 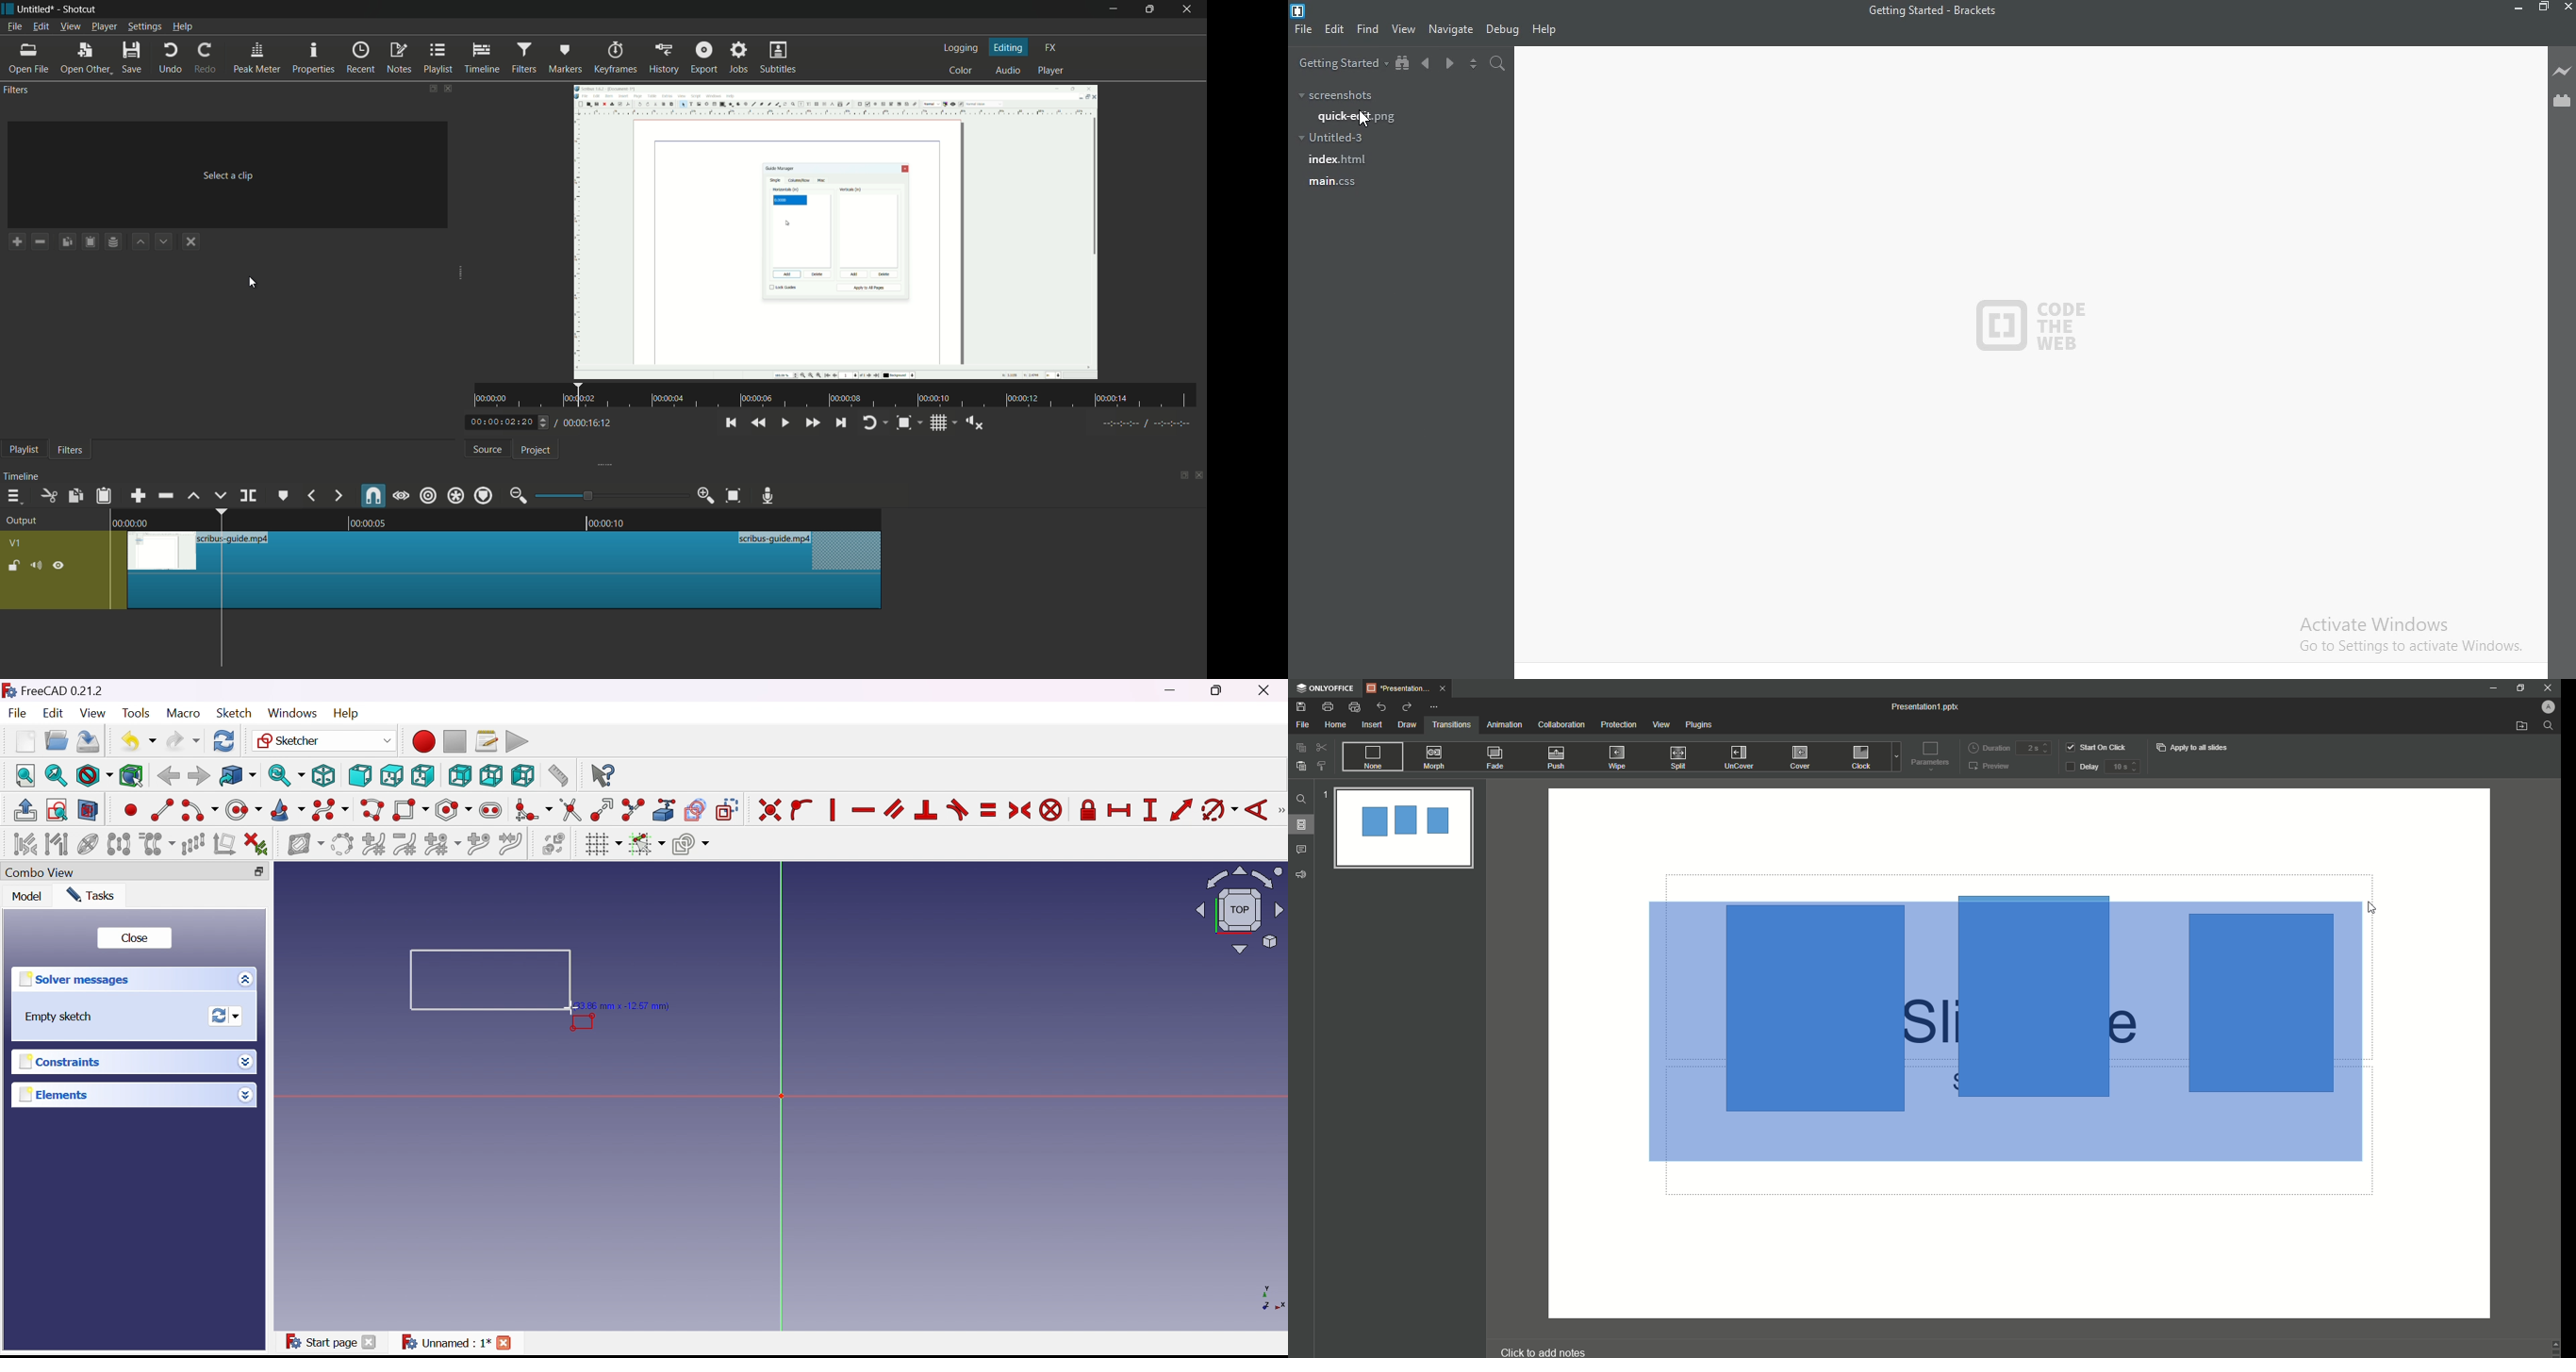 What do you see at coordinates (766, 495) in the screenshot?
I see `record audio` at bounding box center [766, 495].